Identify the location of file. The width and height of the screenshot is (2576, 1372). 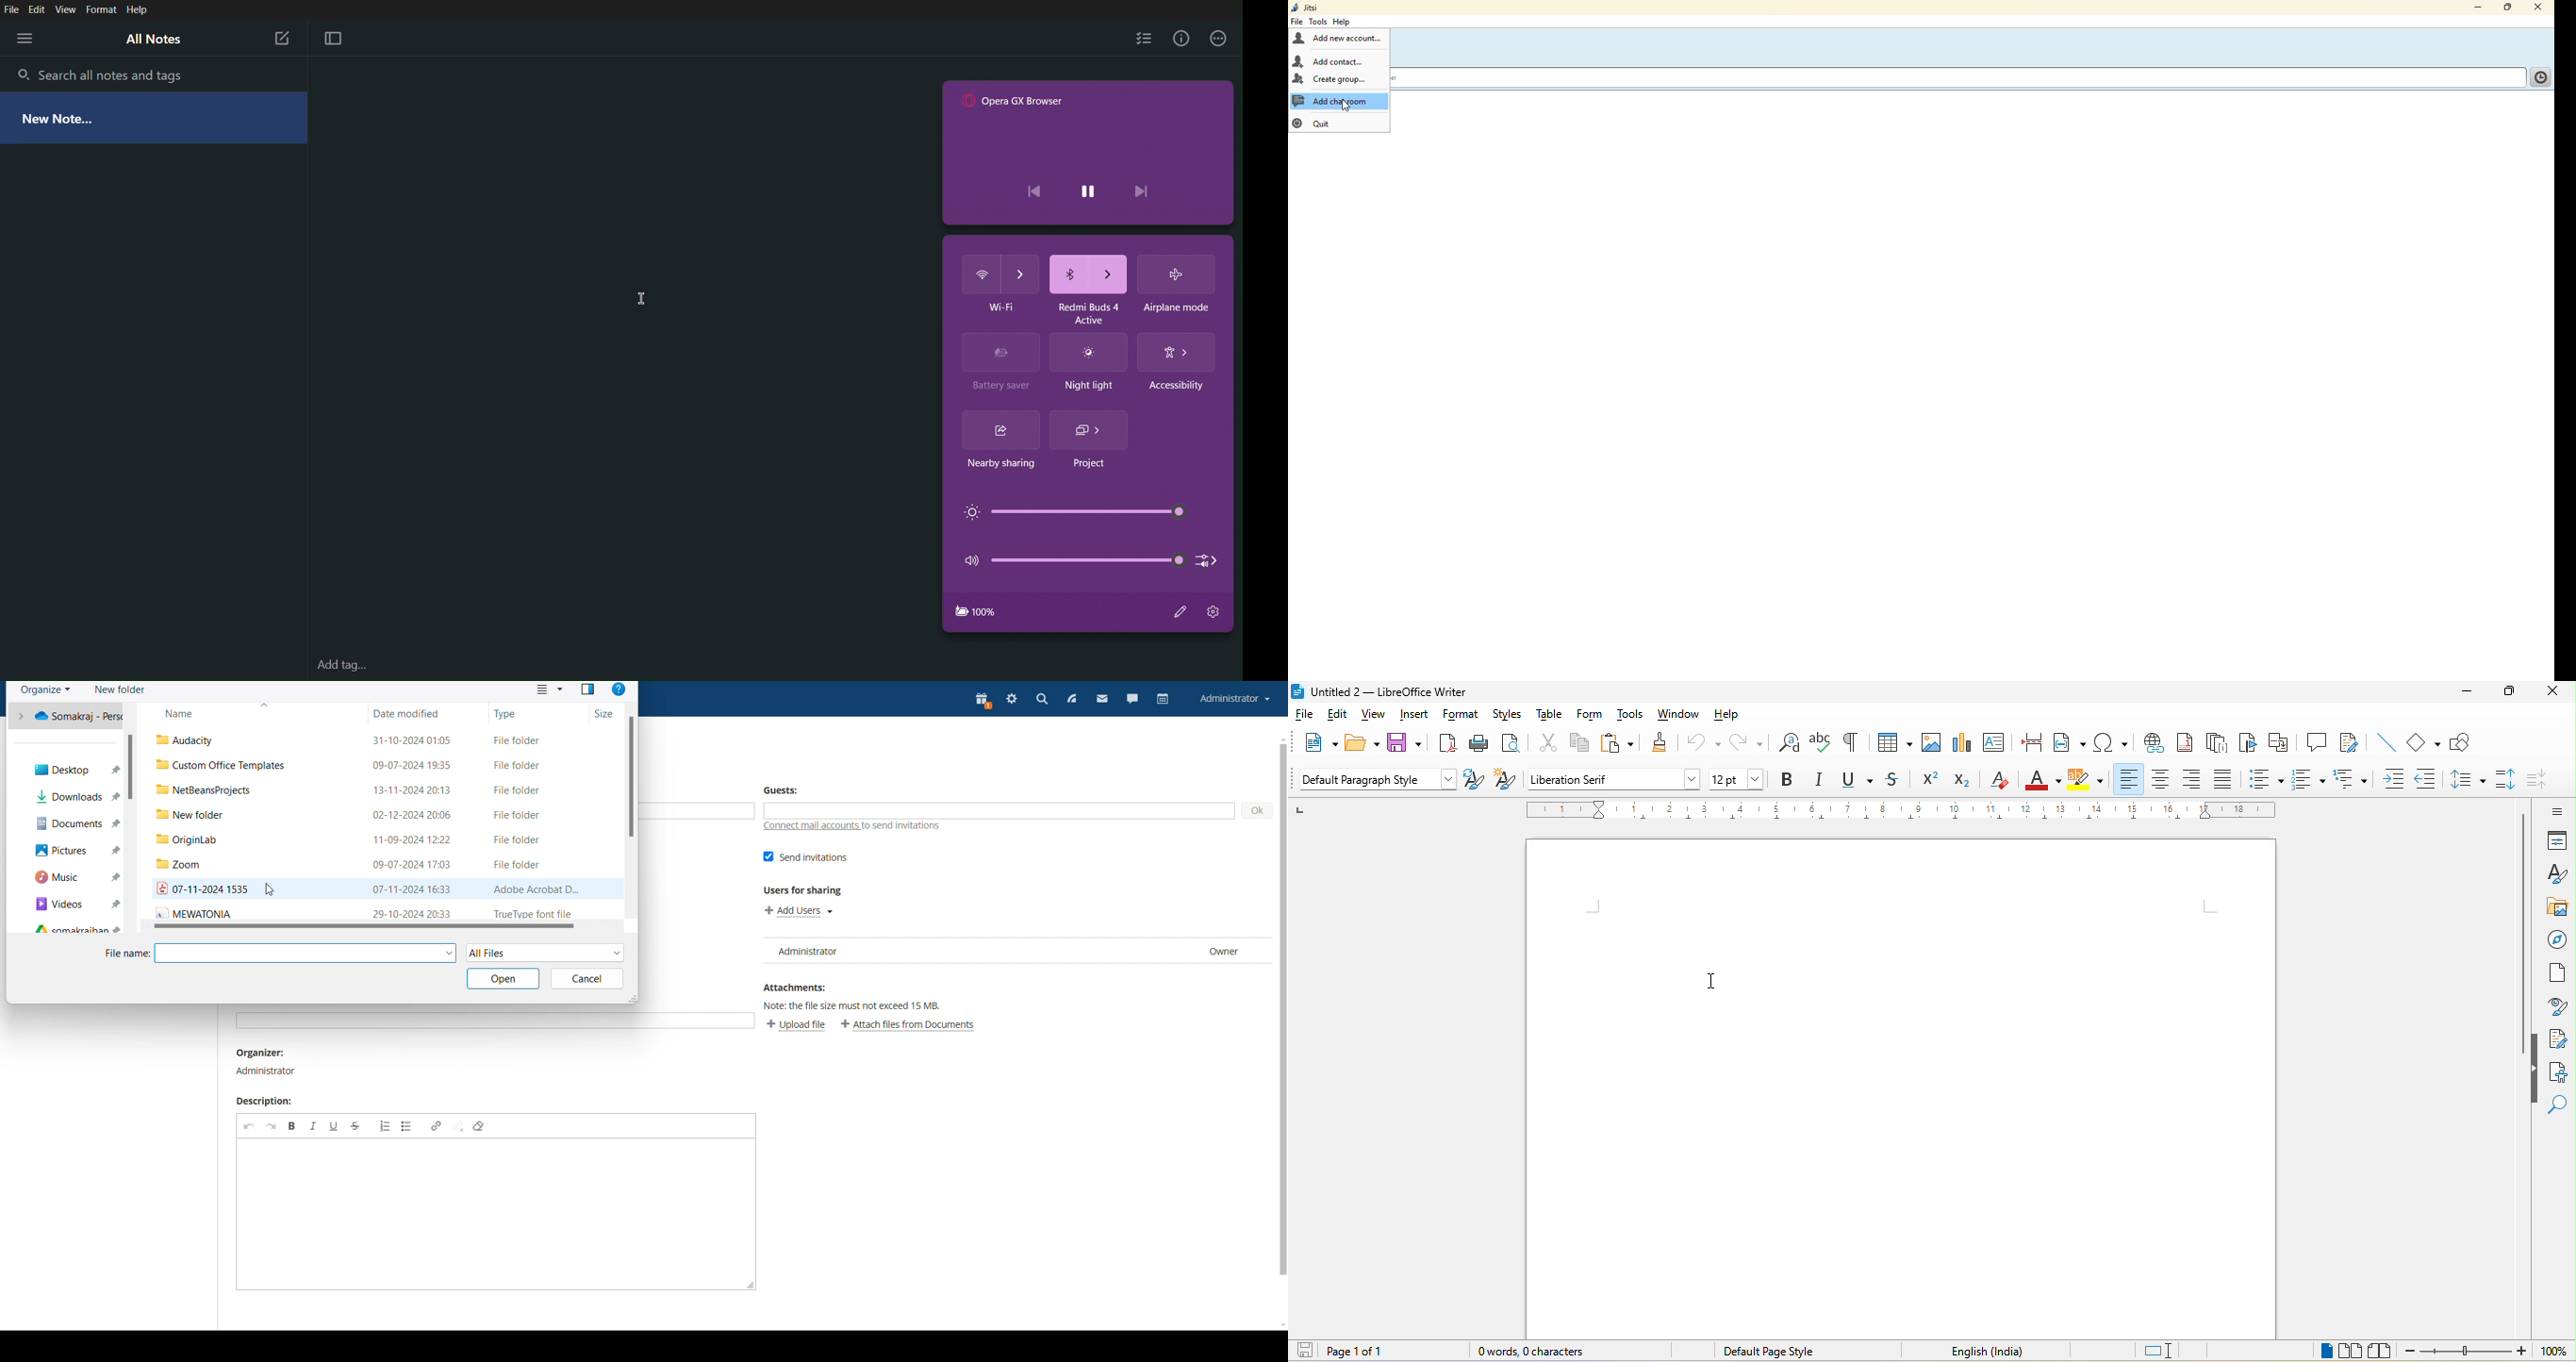
(1305, 714).